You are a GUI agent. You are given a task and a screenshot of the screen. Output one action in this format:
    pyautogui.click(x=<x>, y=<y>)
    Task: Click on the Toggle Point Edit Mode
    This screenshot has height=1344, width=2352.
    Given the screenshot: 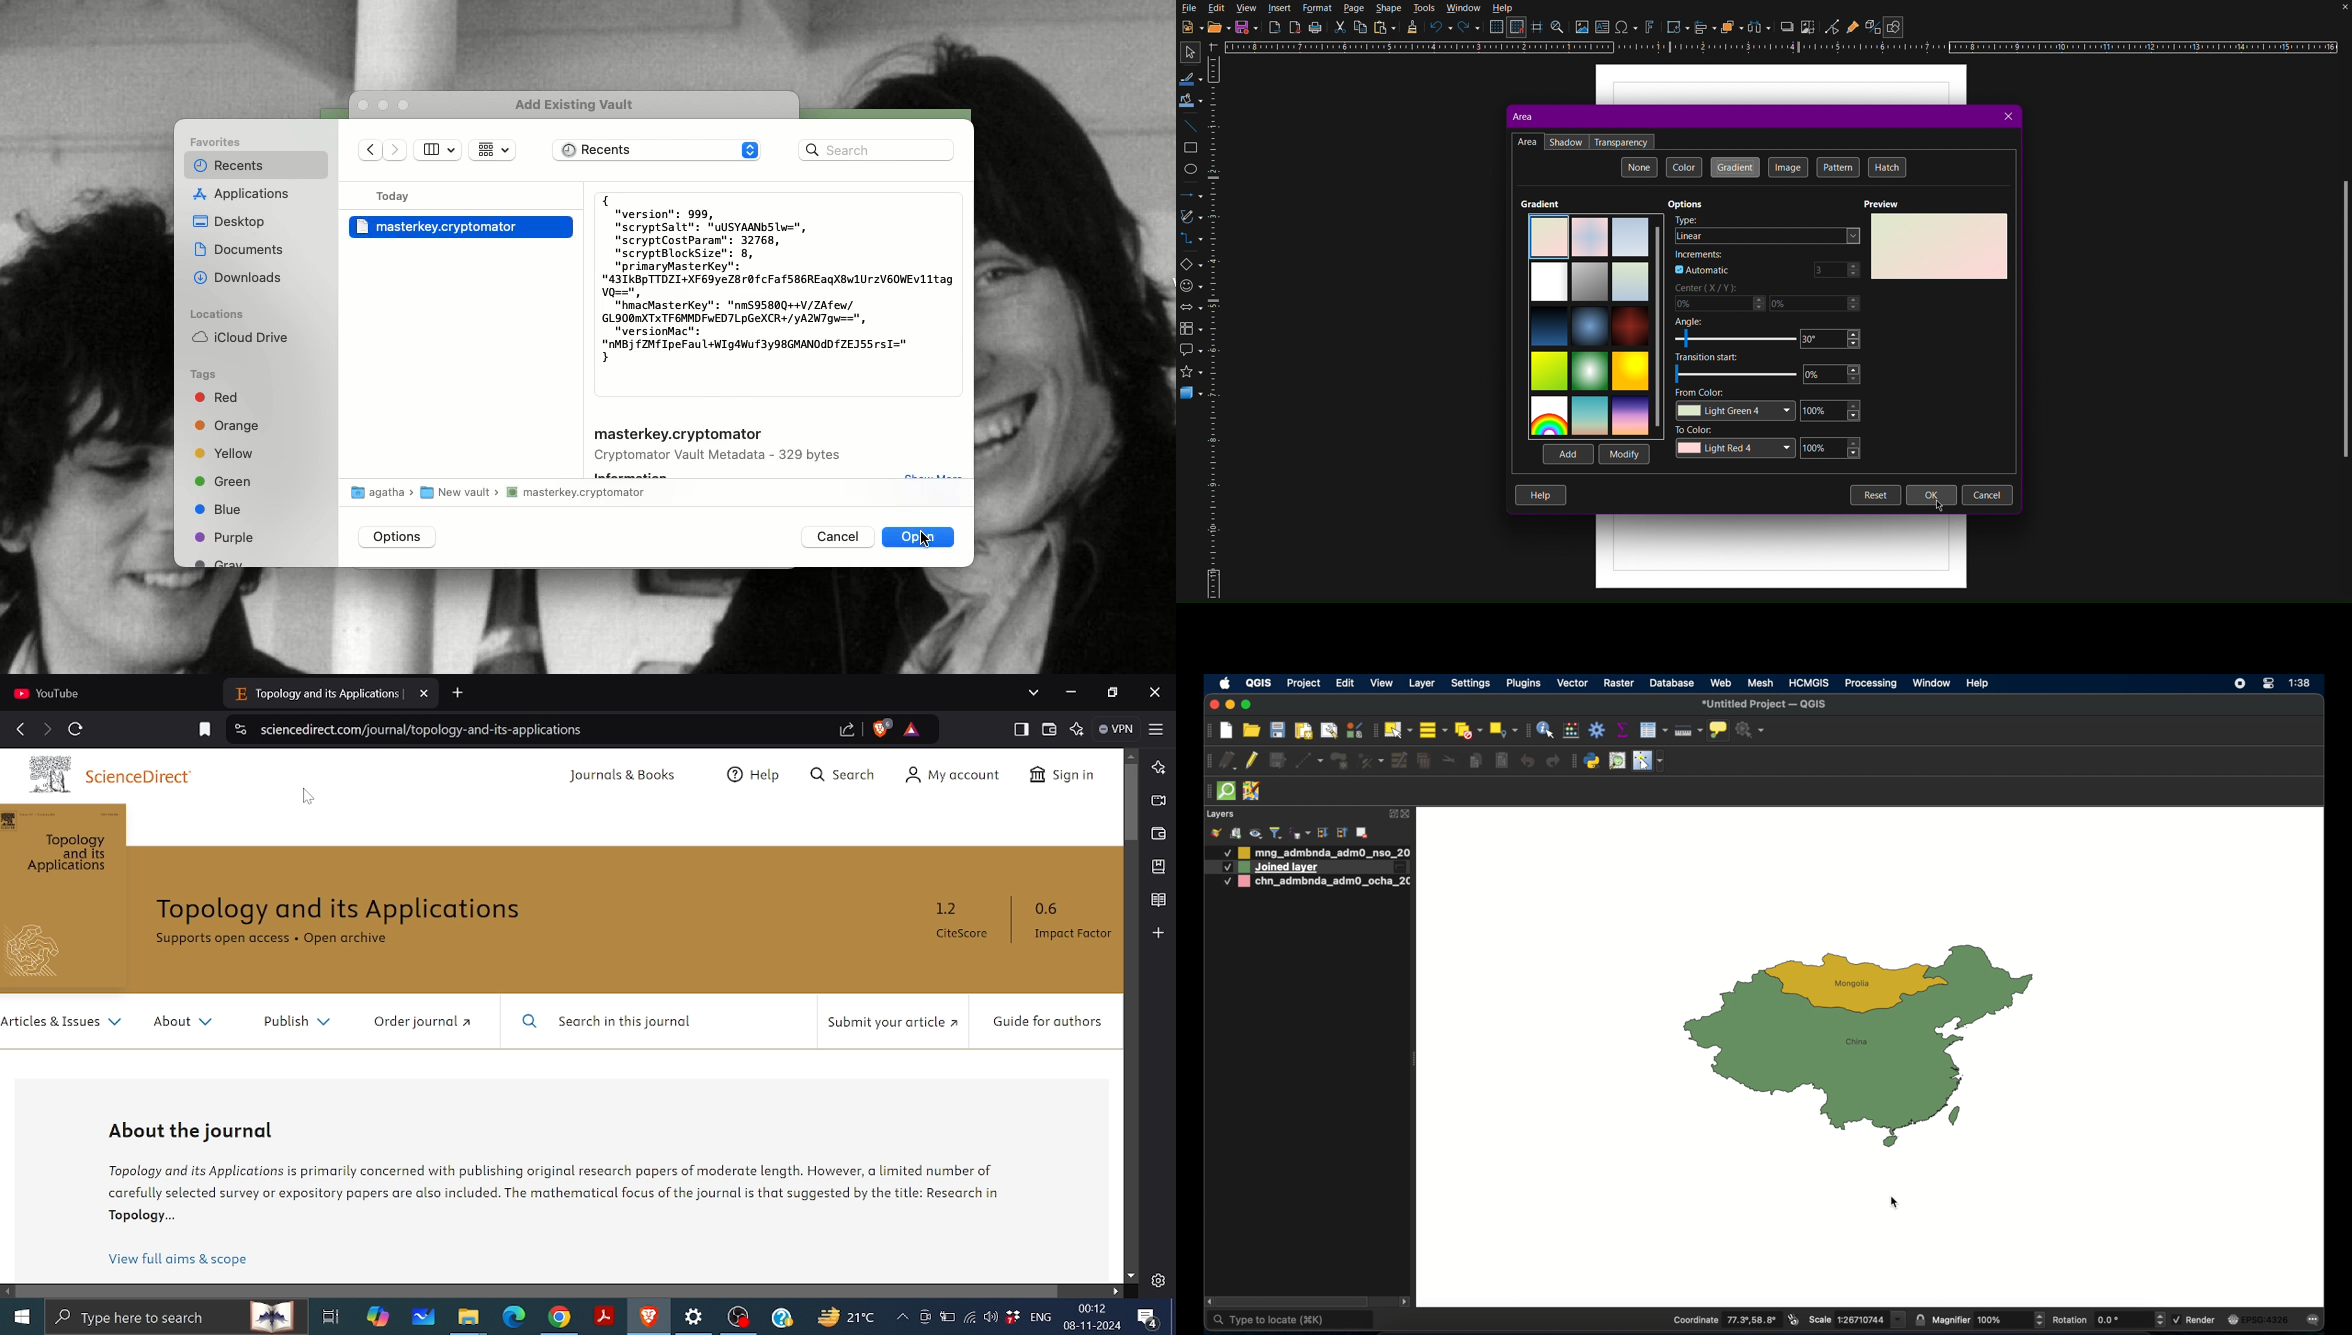 What is the action you would take?
    pyautogui.click(x=1832, y=27)
    